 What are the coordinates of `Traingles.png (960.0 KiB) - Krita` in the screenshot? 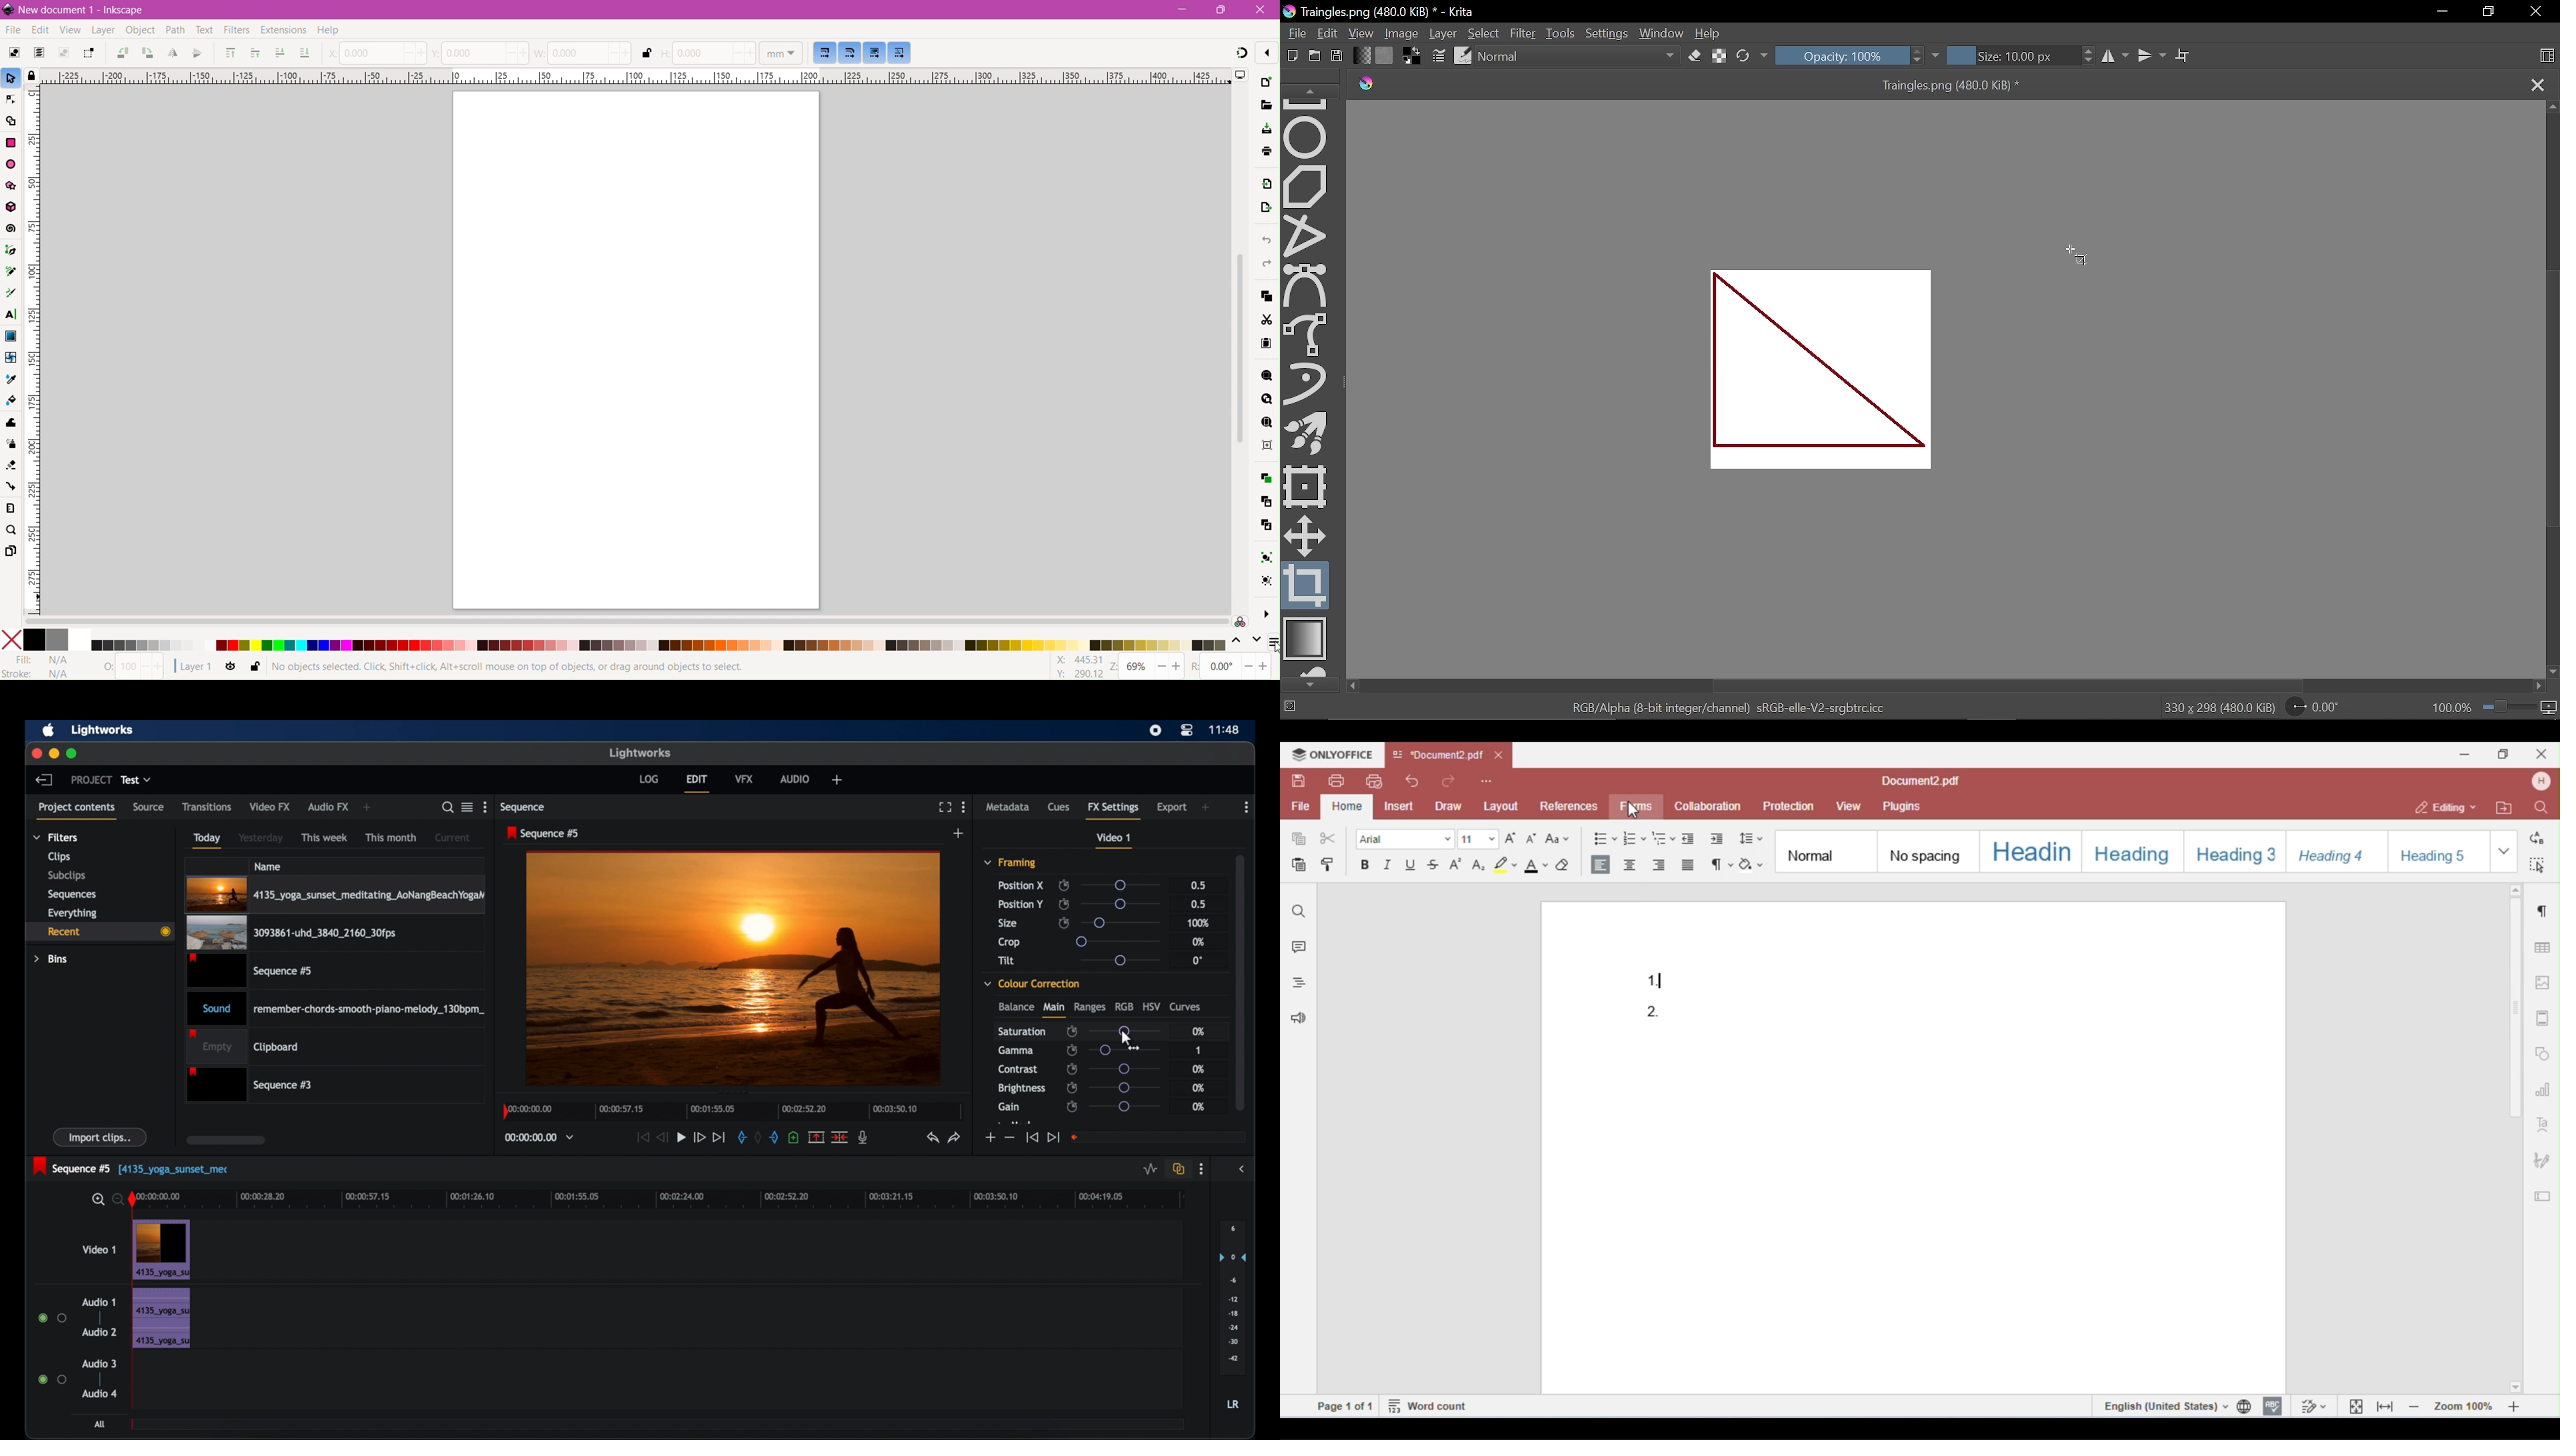 It's located at (1379, 13).